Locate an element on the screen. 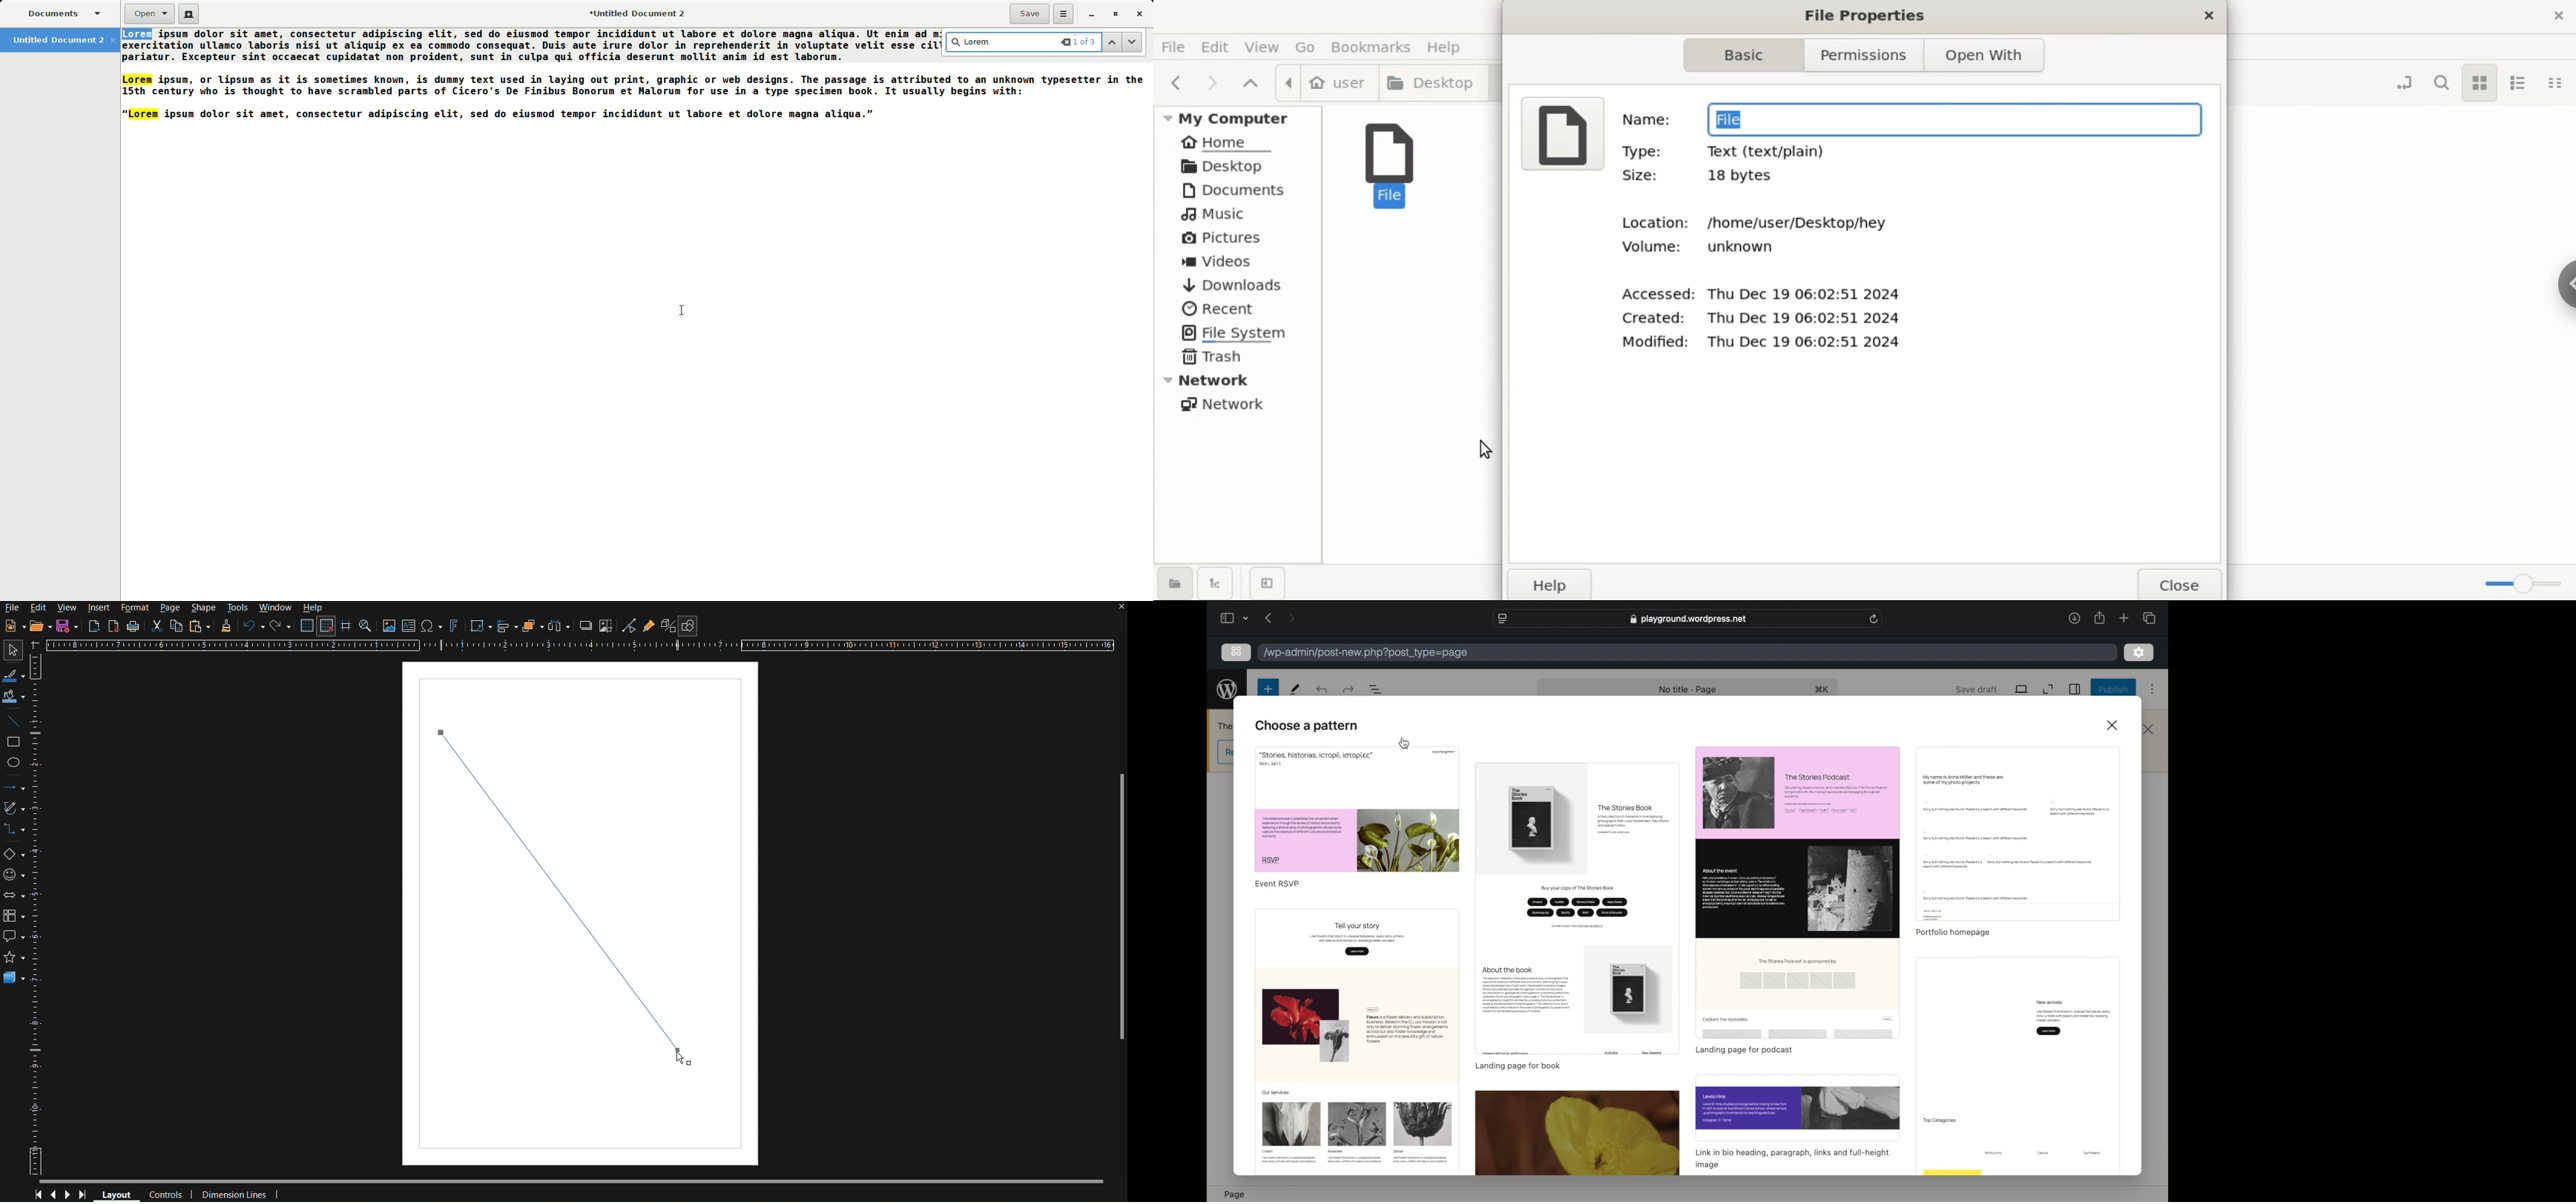 The image size is (2576, 1204). View is located at coordinates (68, 607).